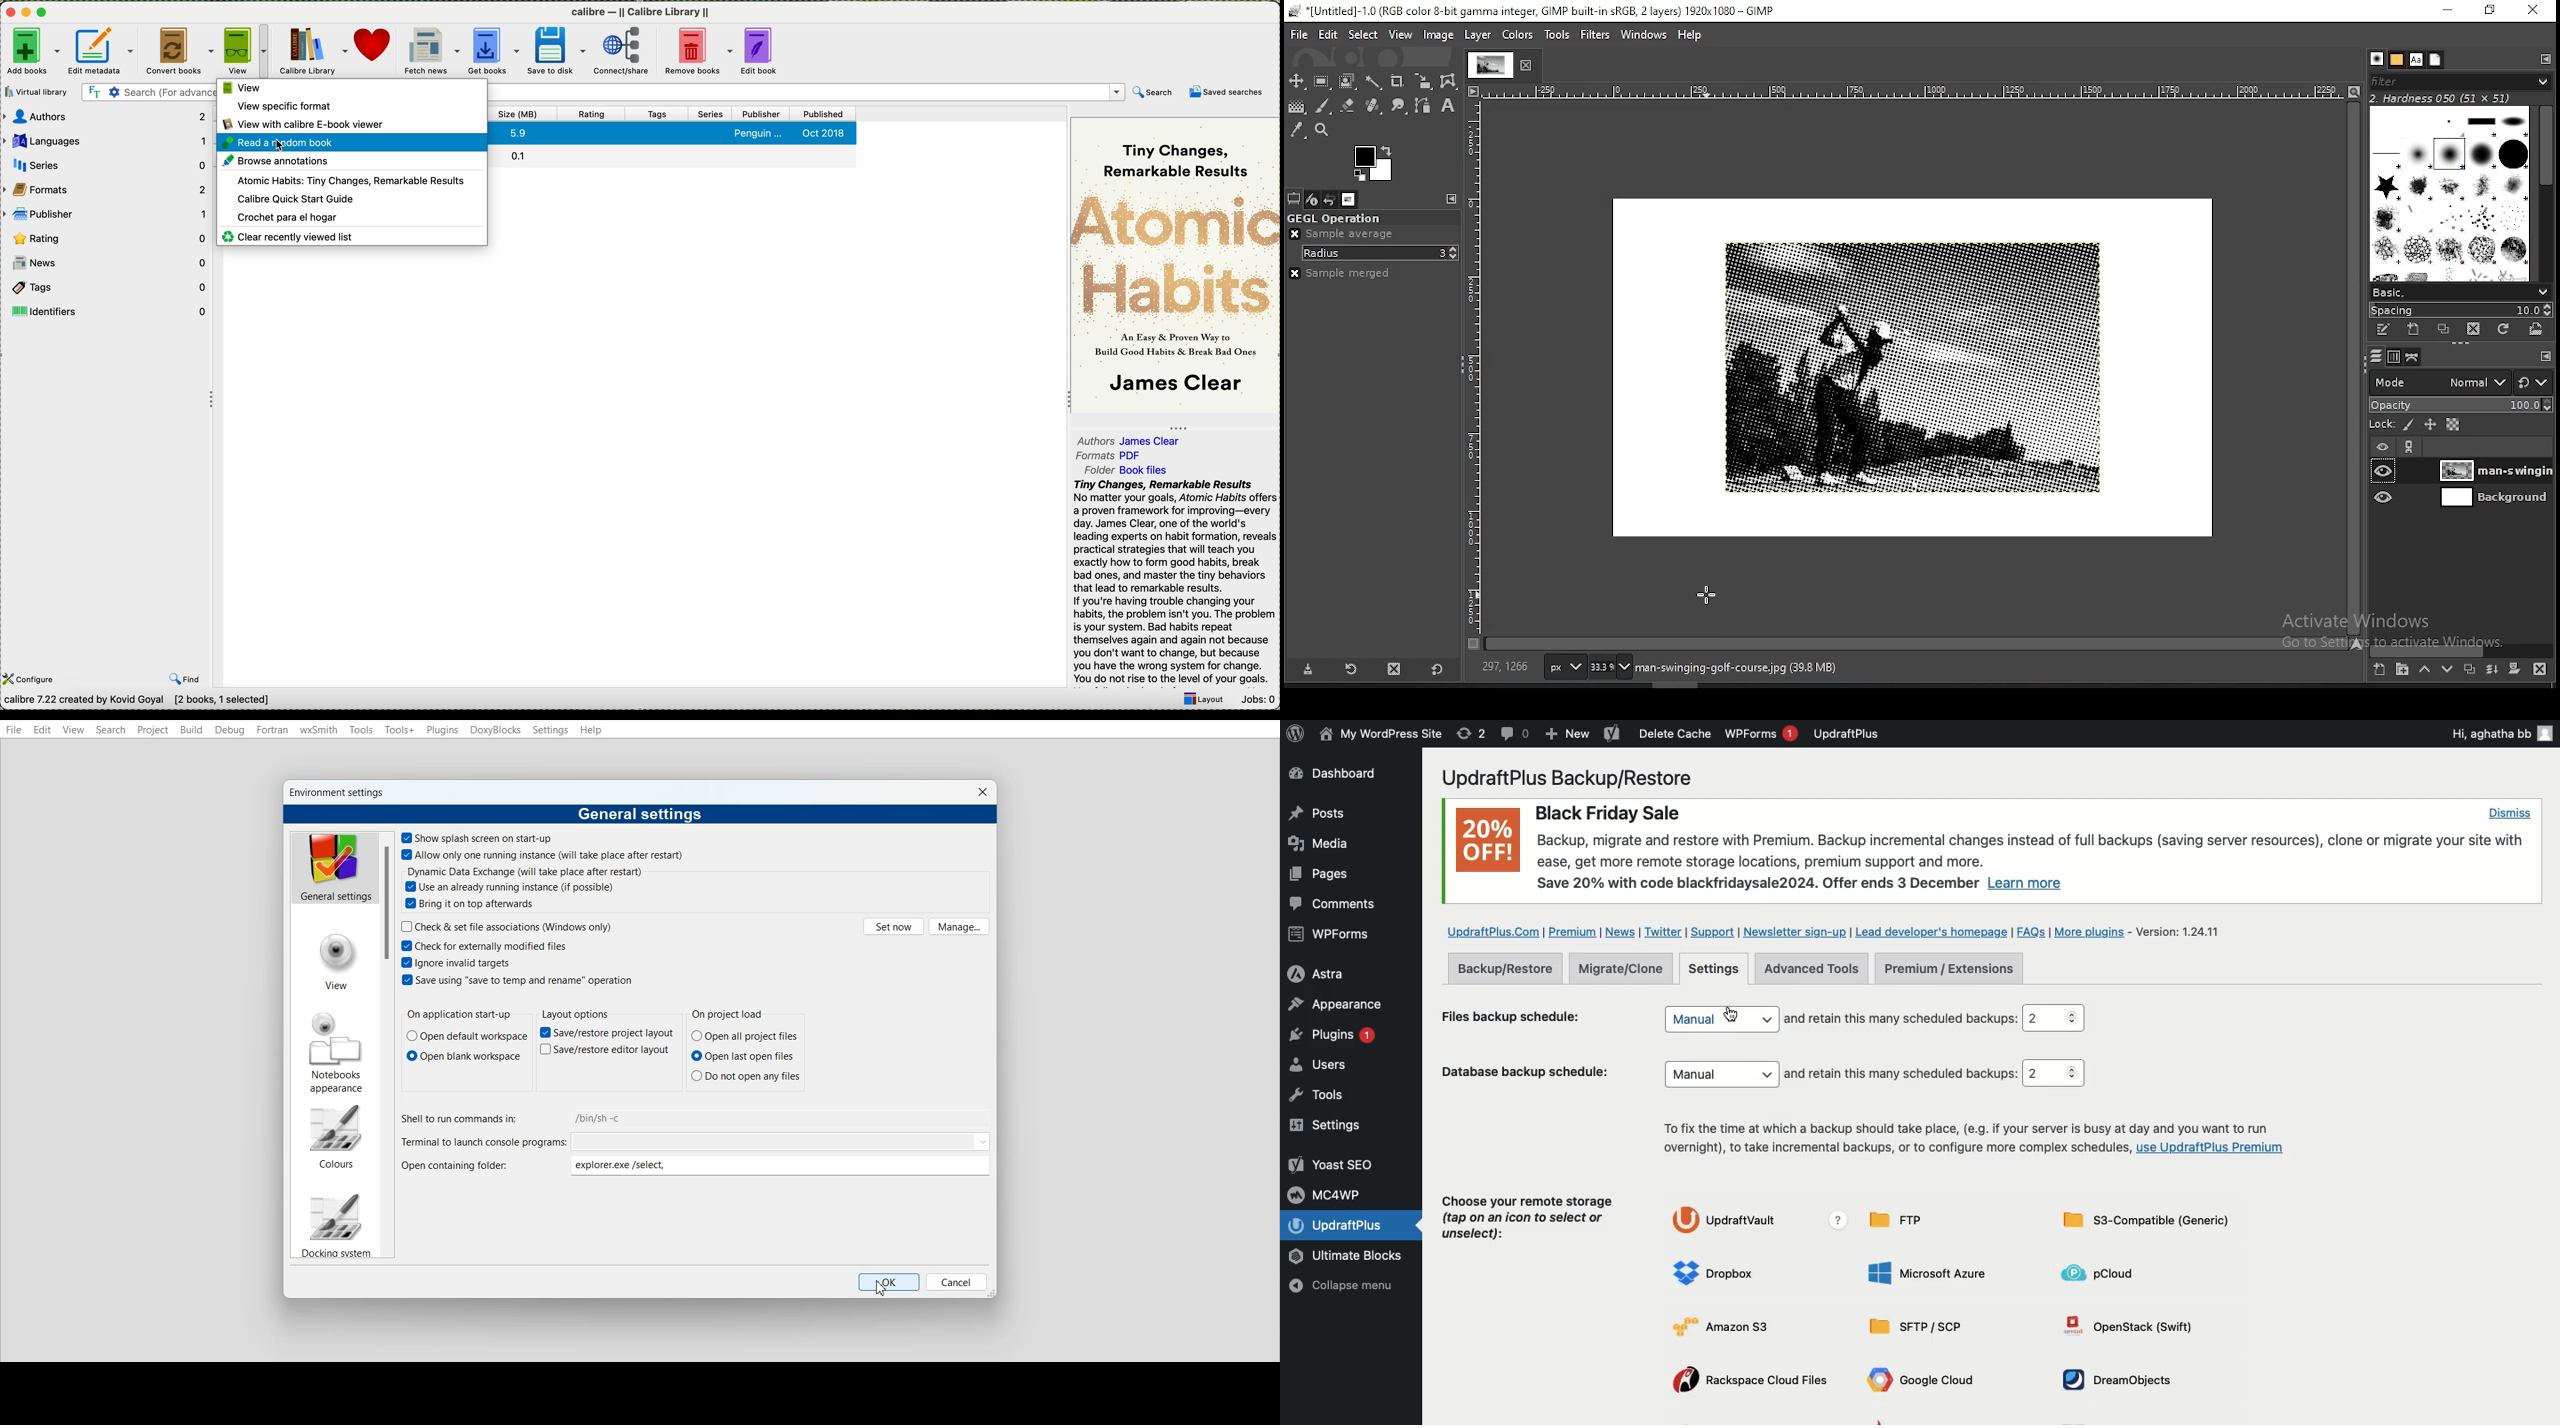 This screenshot has width=2576, height=1428. I want to click on Tiny Changes, Remarkable Results

No matter your goals, Atomic Habits offers
a proven framework for improving—every
day. James Clear, one of the world's
leading experts on habit formation, reveals
practical strategies that will teach you
exactly how to form good habits, break
bad ones, and master the tiny behaviors
that lead to remarkable results.

If you're having trouble changing your
habits, the problem isn't you. The problem
is your system. Bad habits repeat
themselves again and again not because
you don't want to change, but because
you have the wrong system for change.
You do not rise to the level of your goals., so click(1171, 582).